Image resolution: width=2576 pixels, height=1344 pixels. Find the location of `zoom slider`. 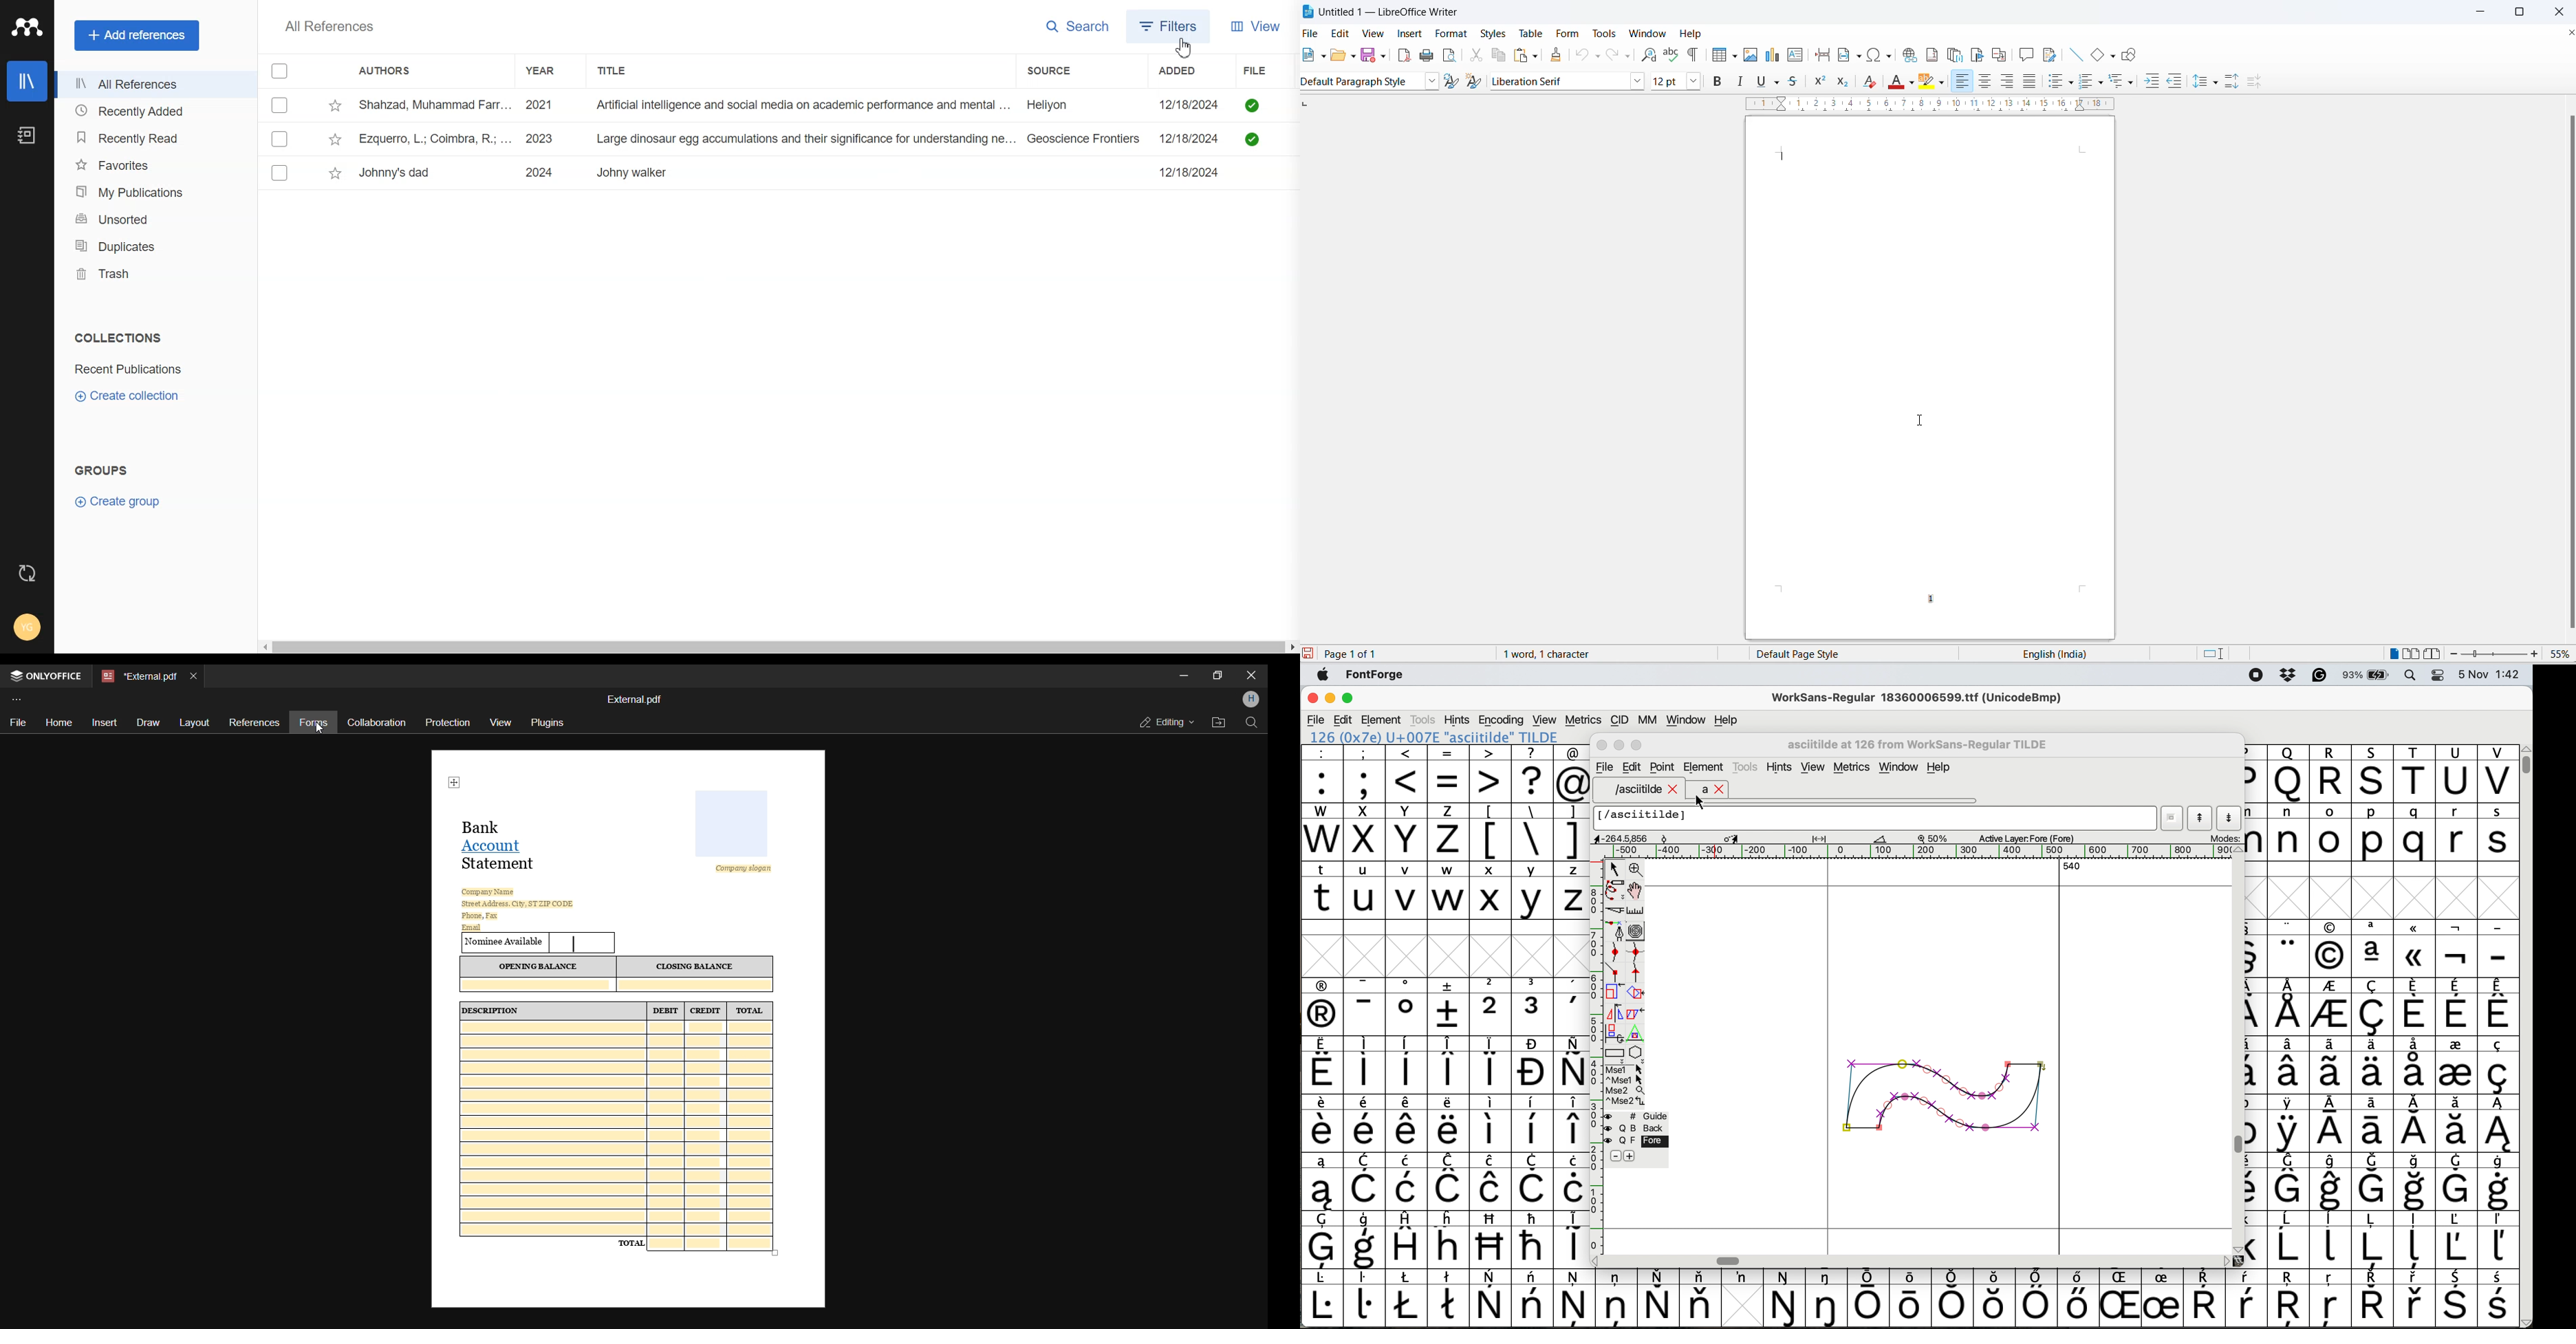

zoom slider is located at coordinates (2496, 655).